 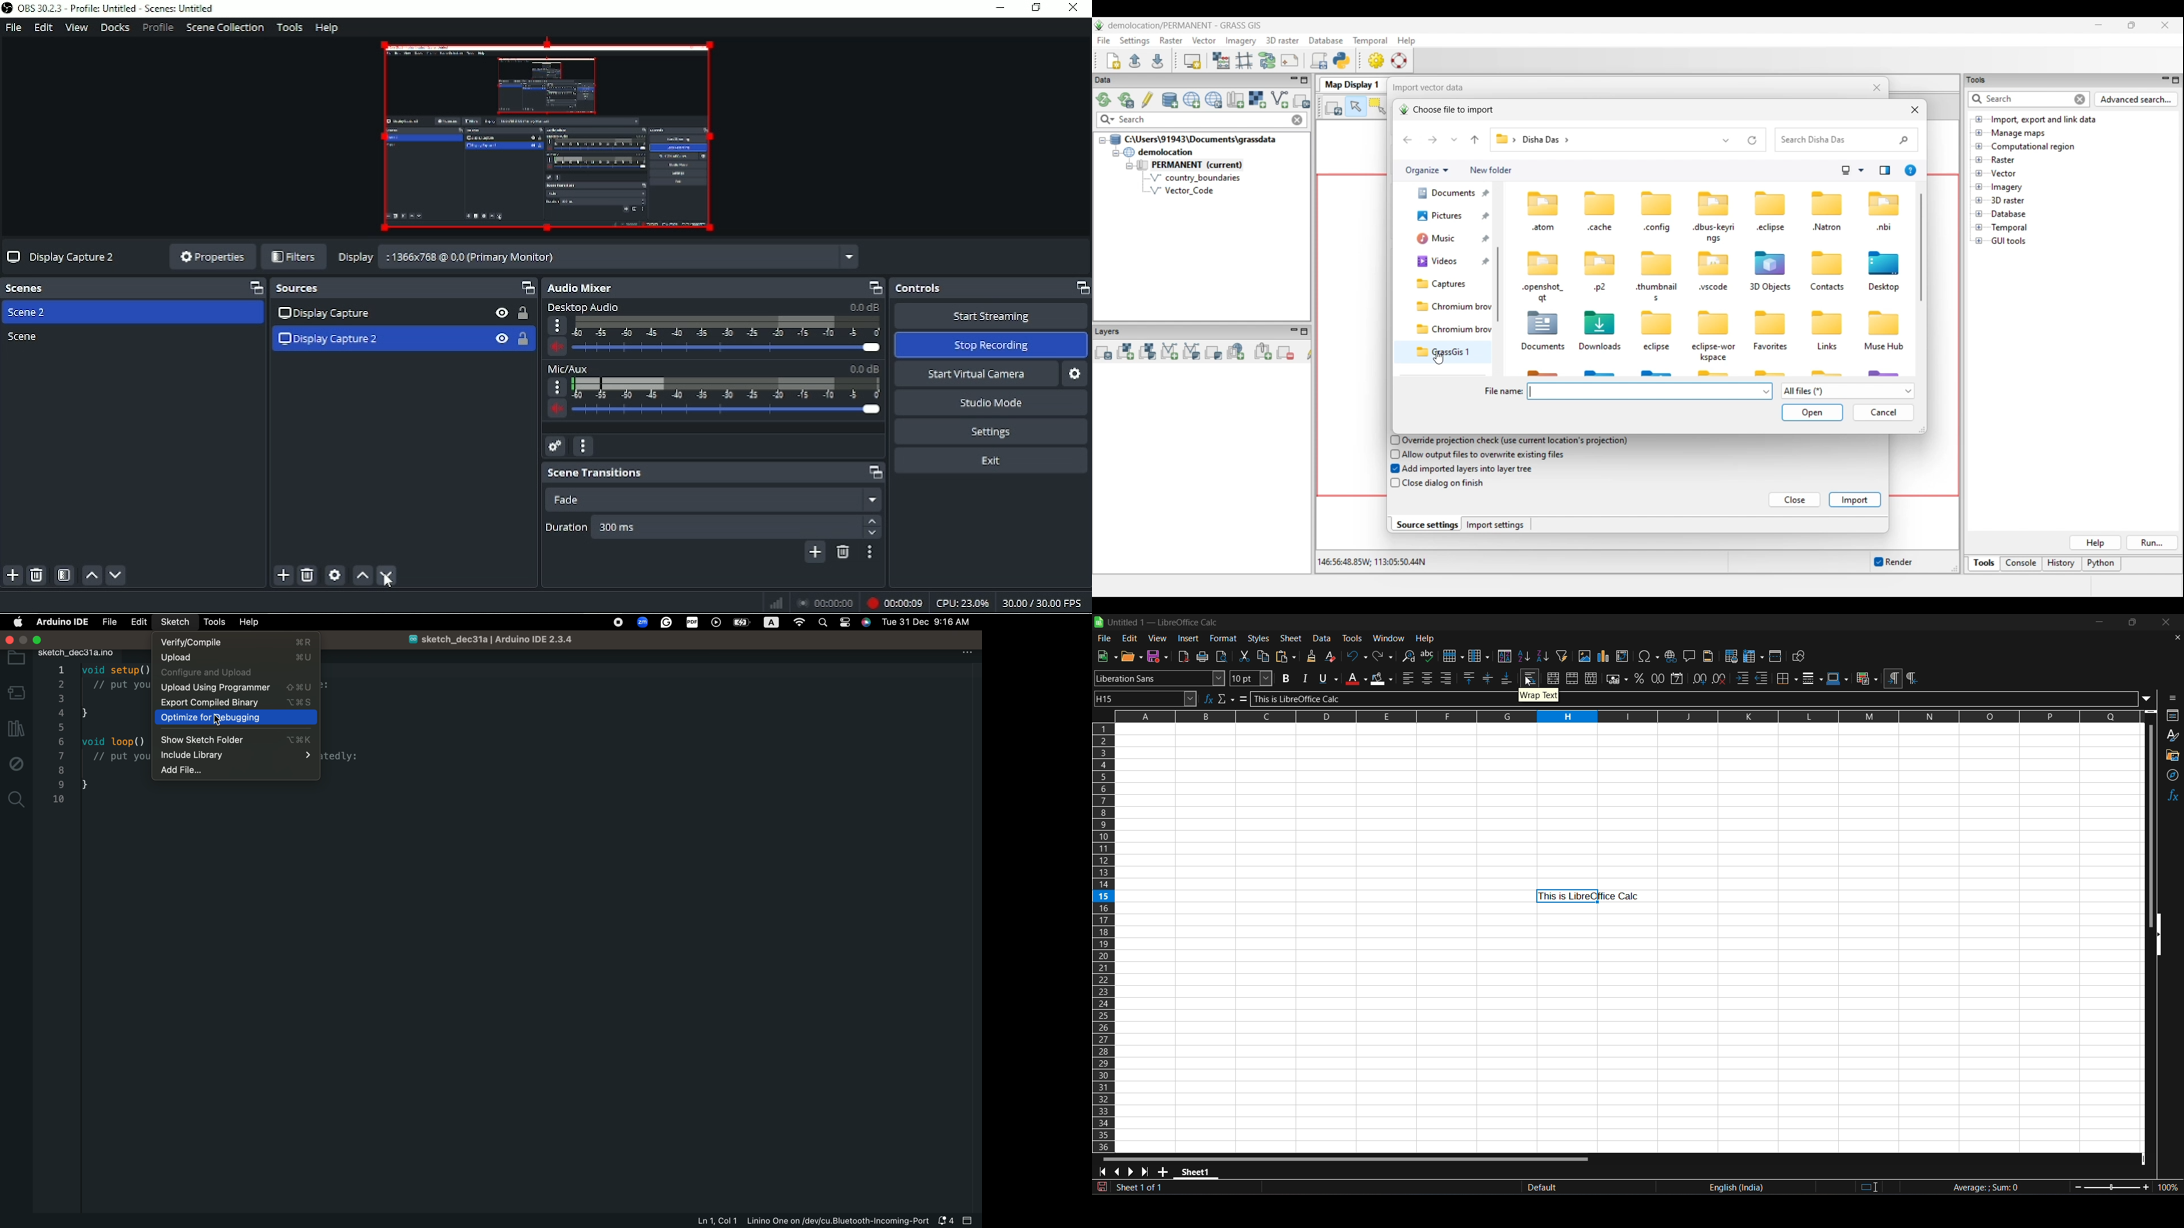 I want to click on Exit, so click(x=990, y=460).